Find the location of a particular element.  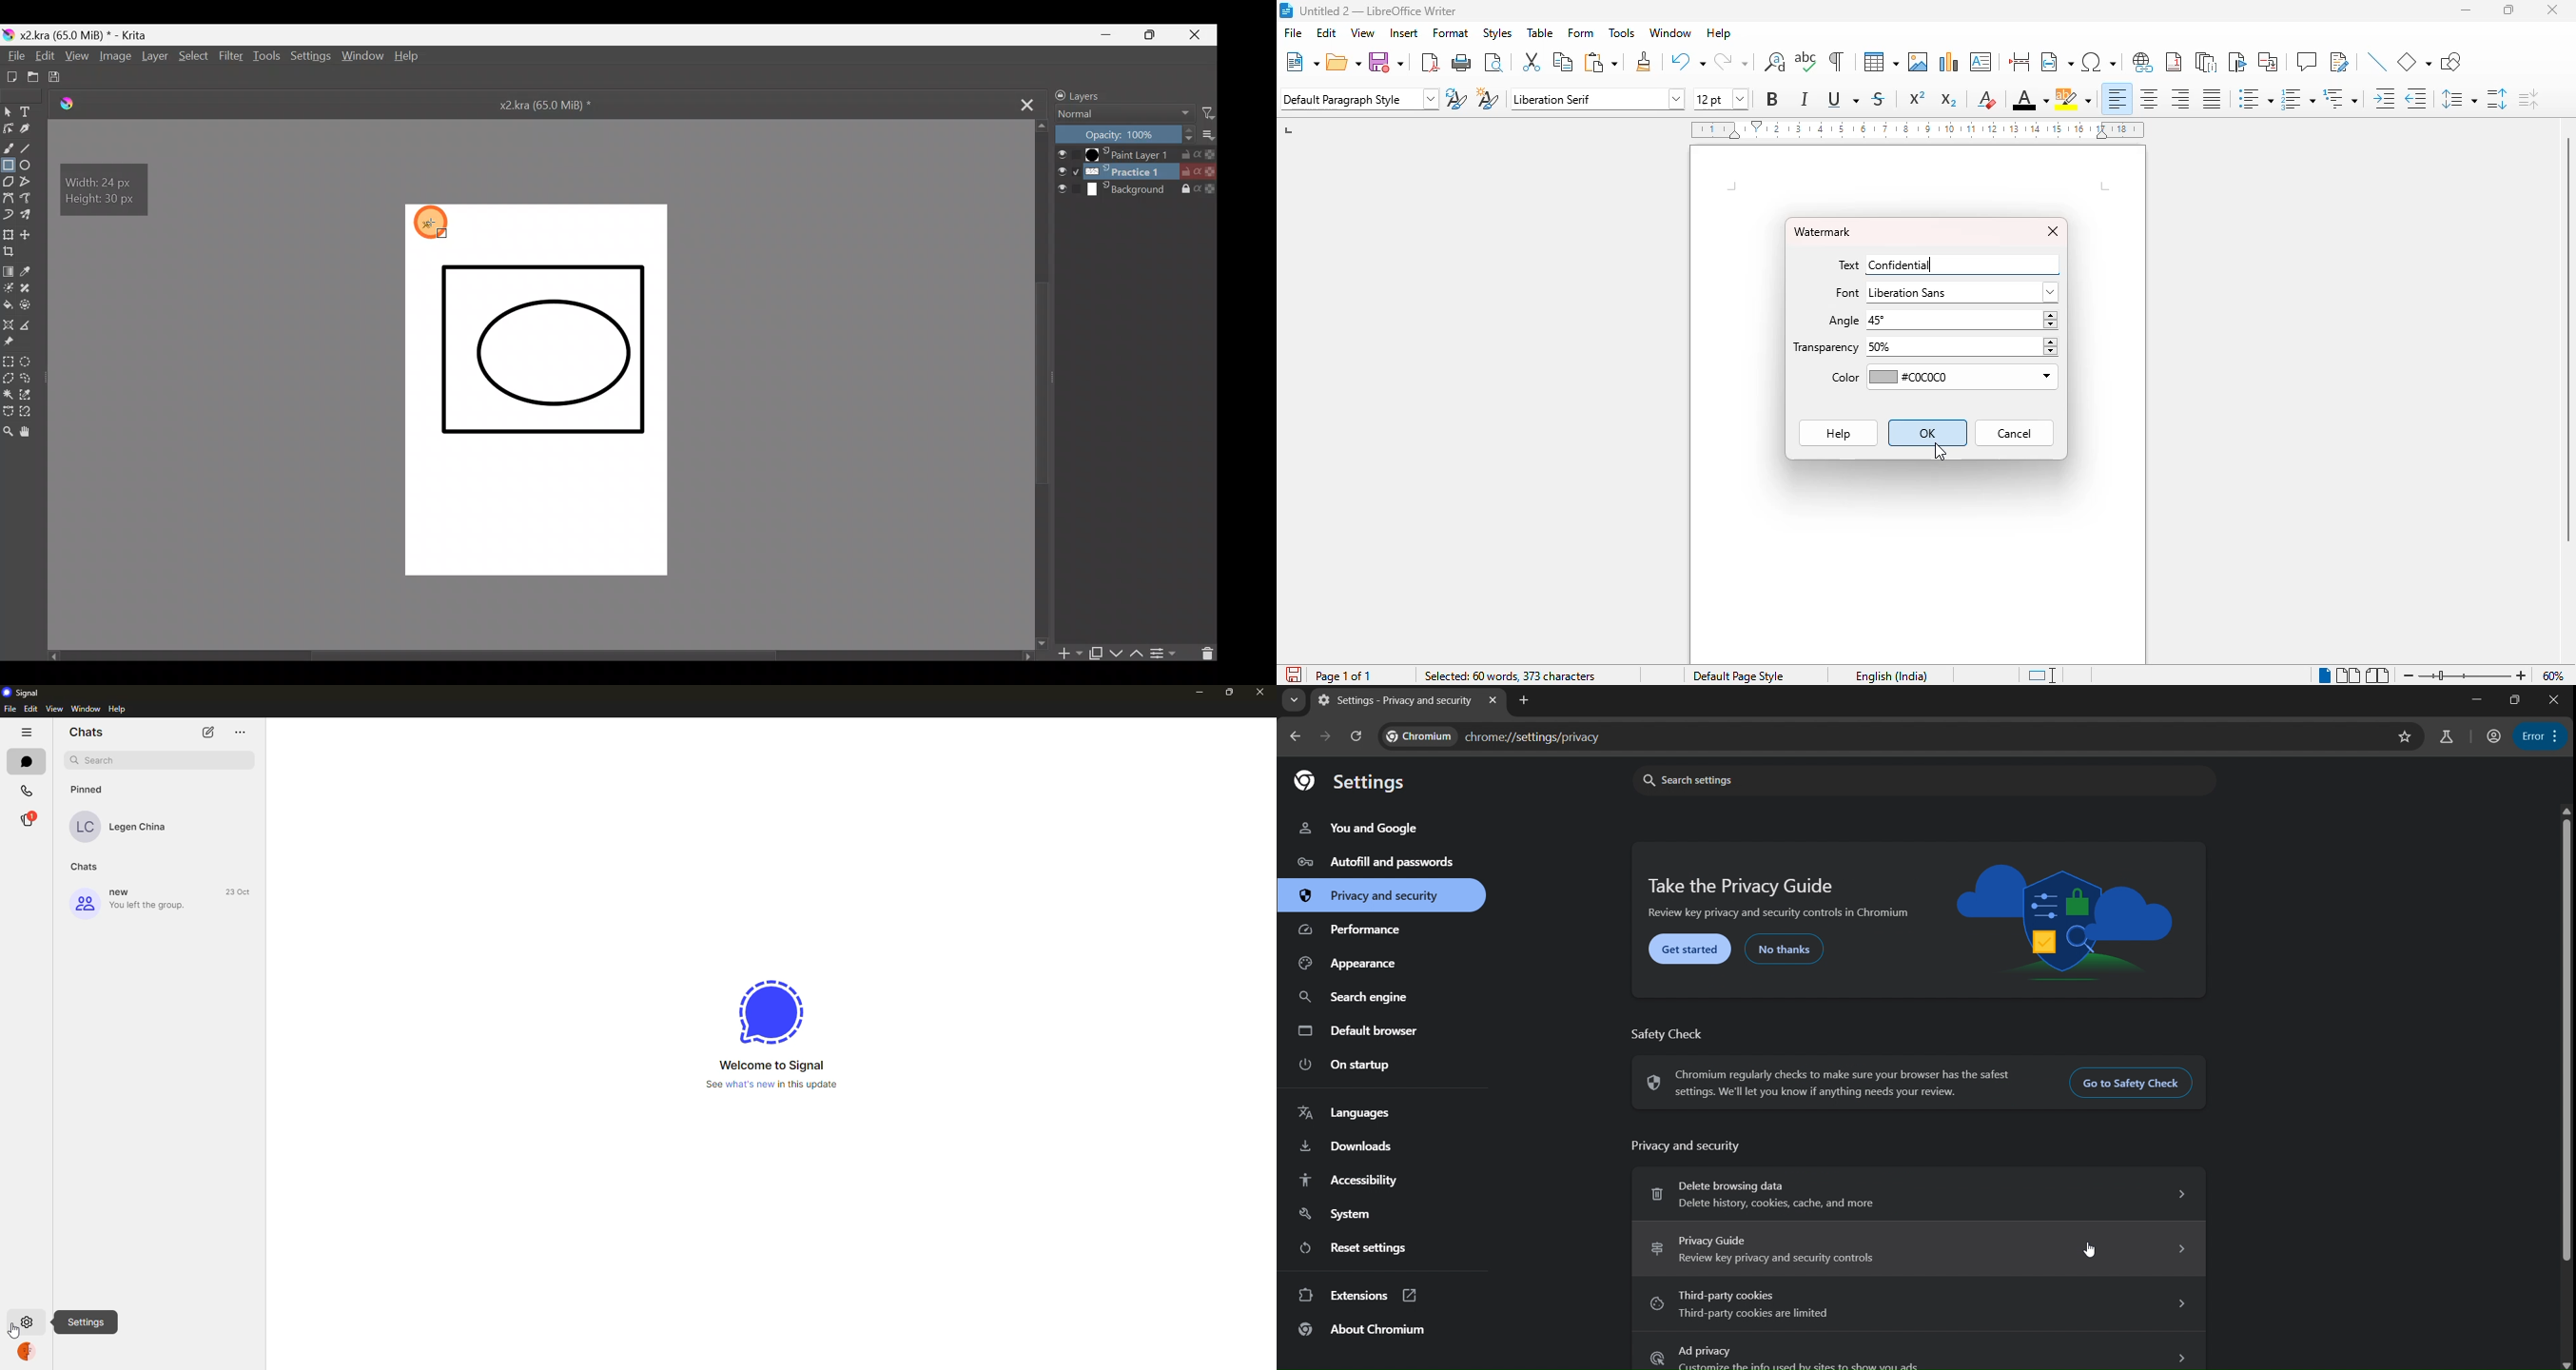

cursor is located at coordinates (2094, 1248).